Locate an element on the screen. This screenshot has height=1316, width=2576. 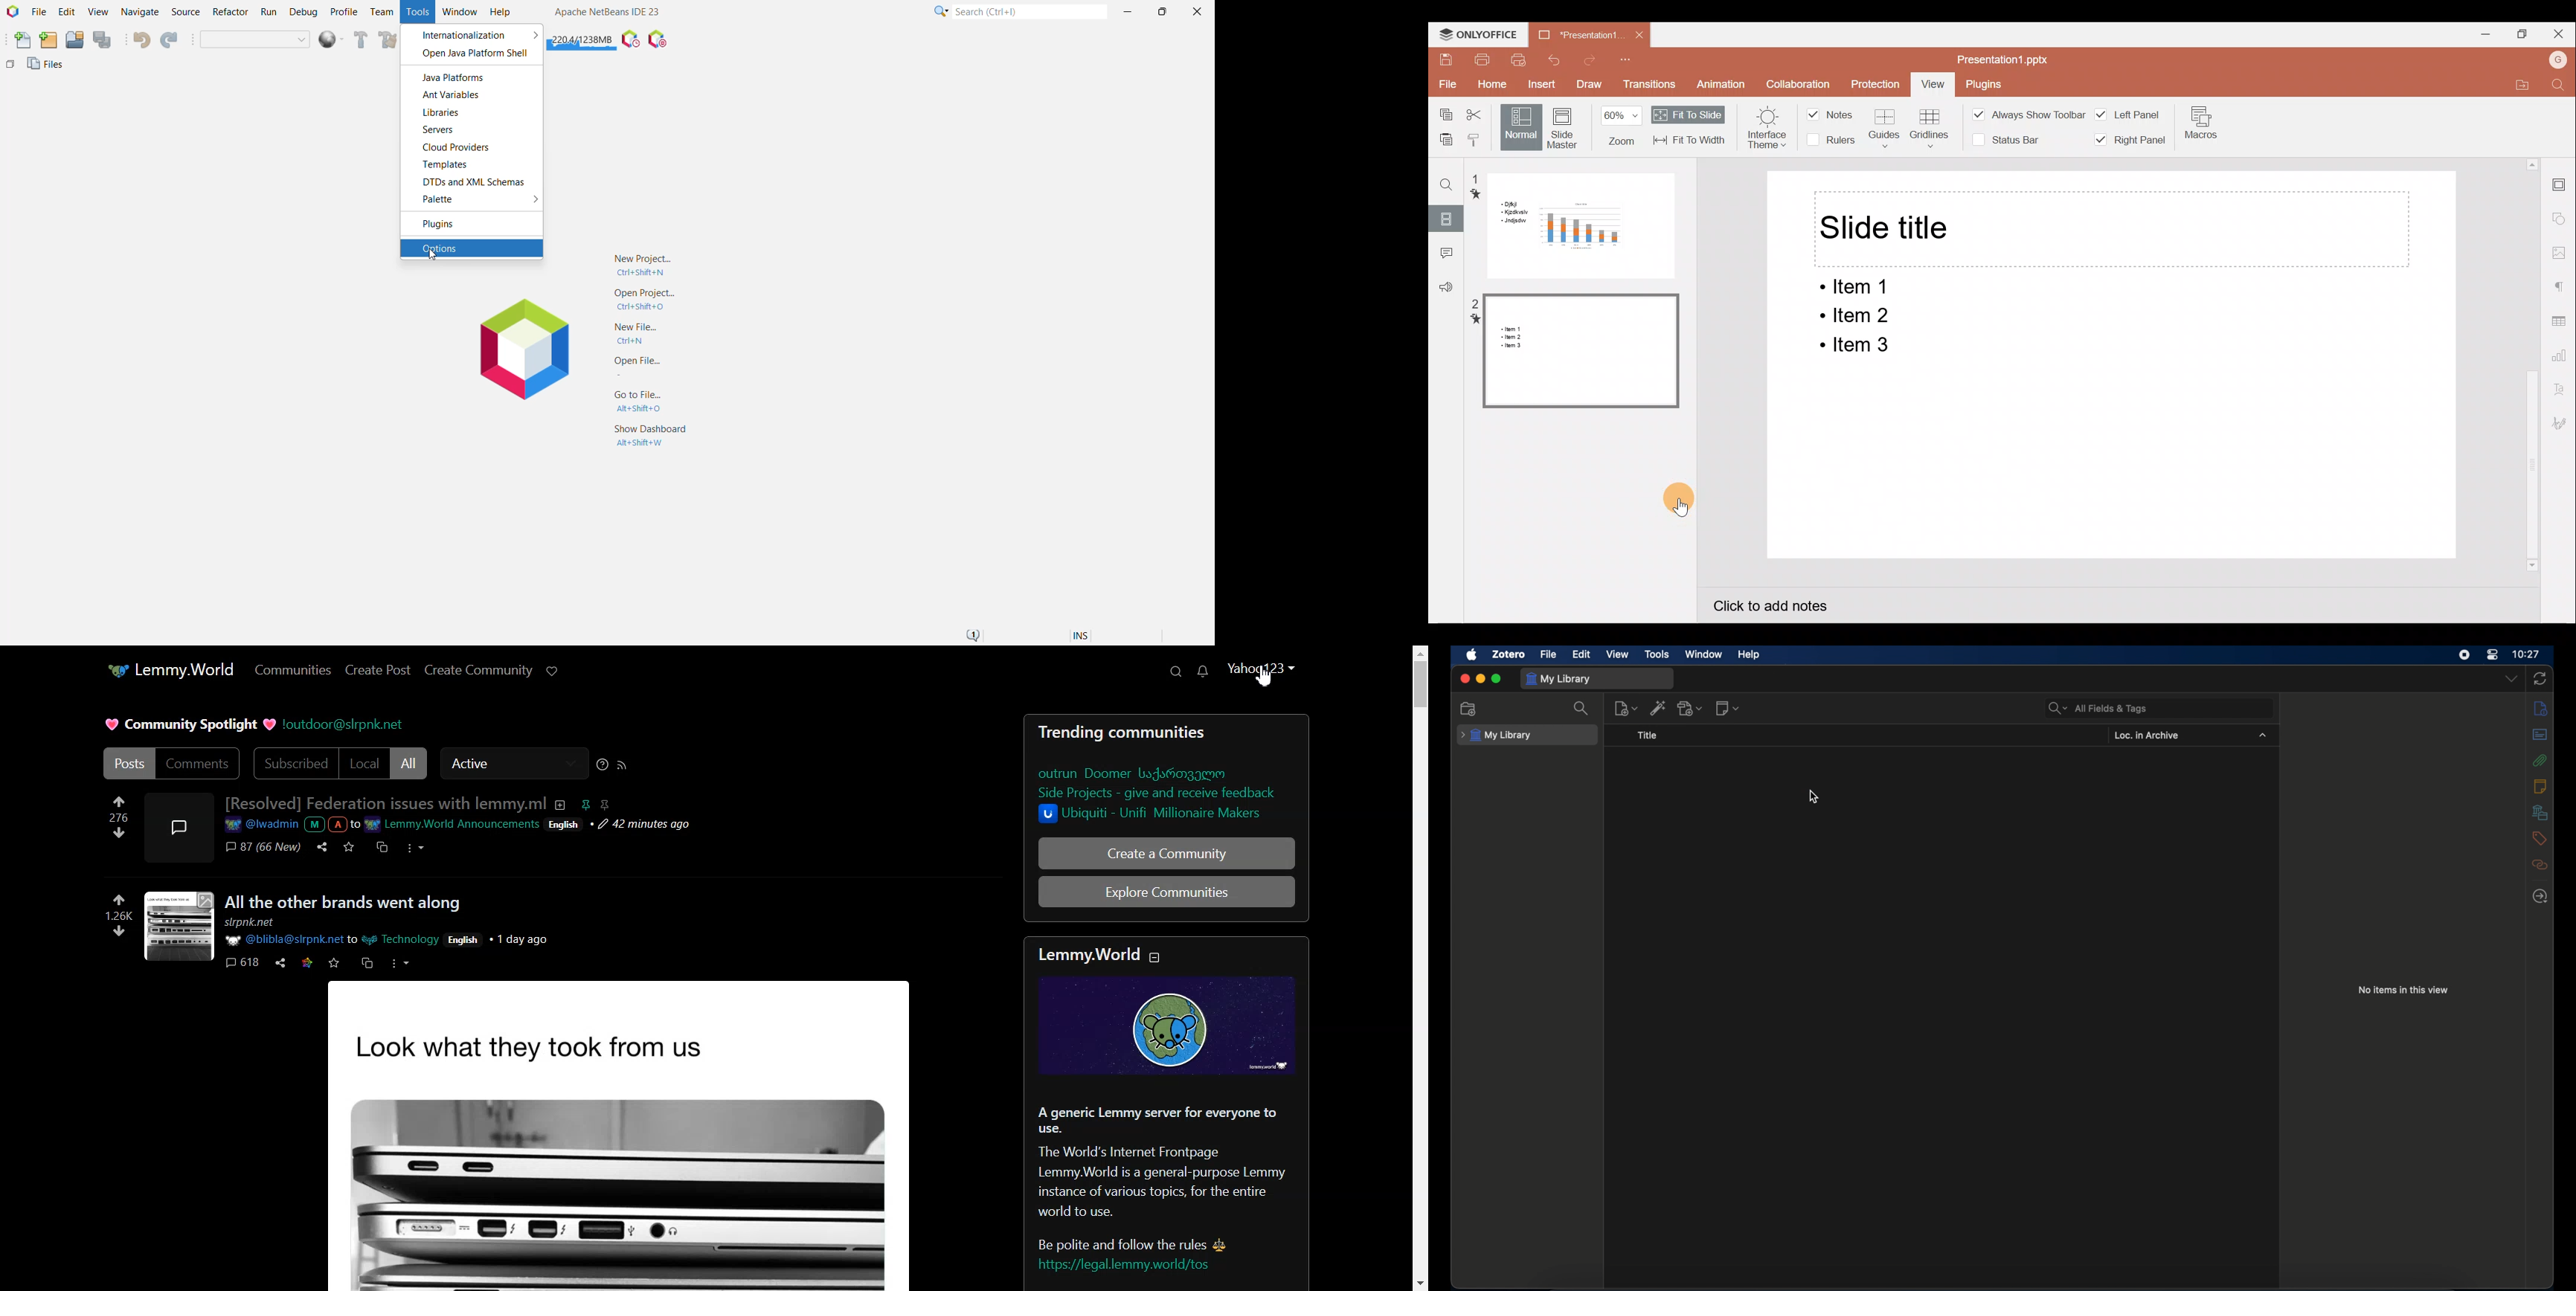
New File is located at coordinates (638, 333).